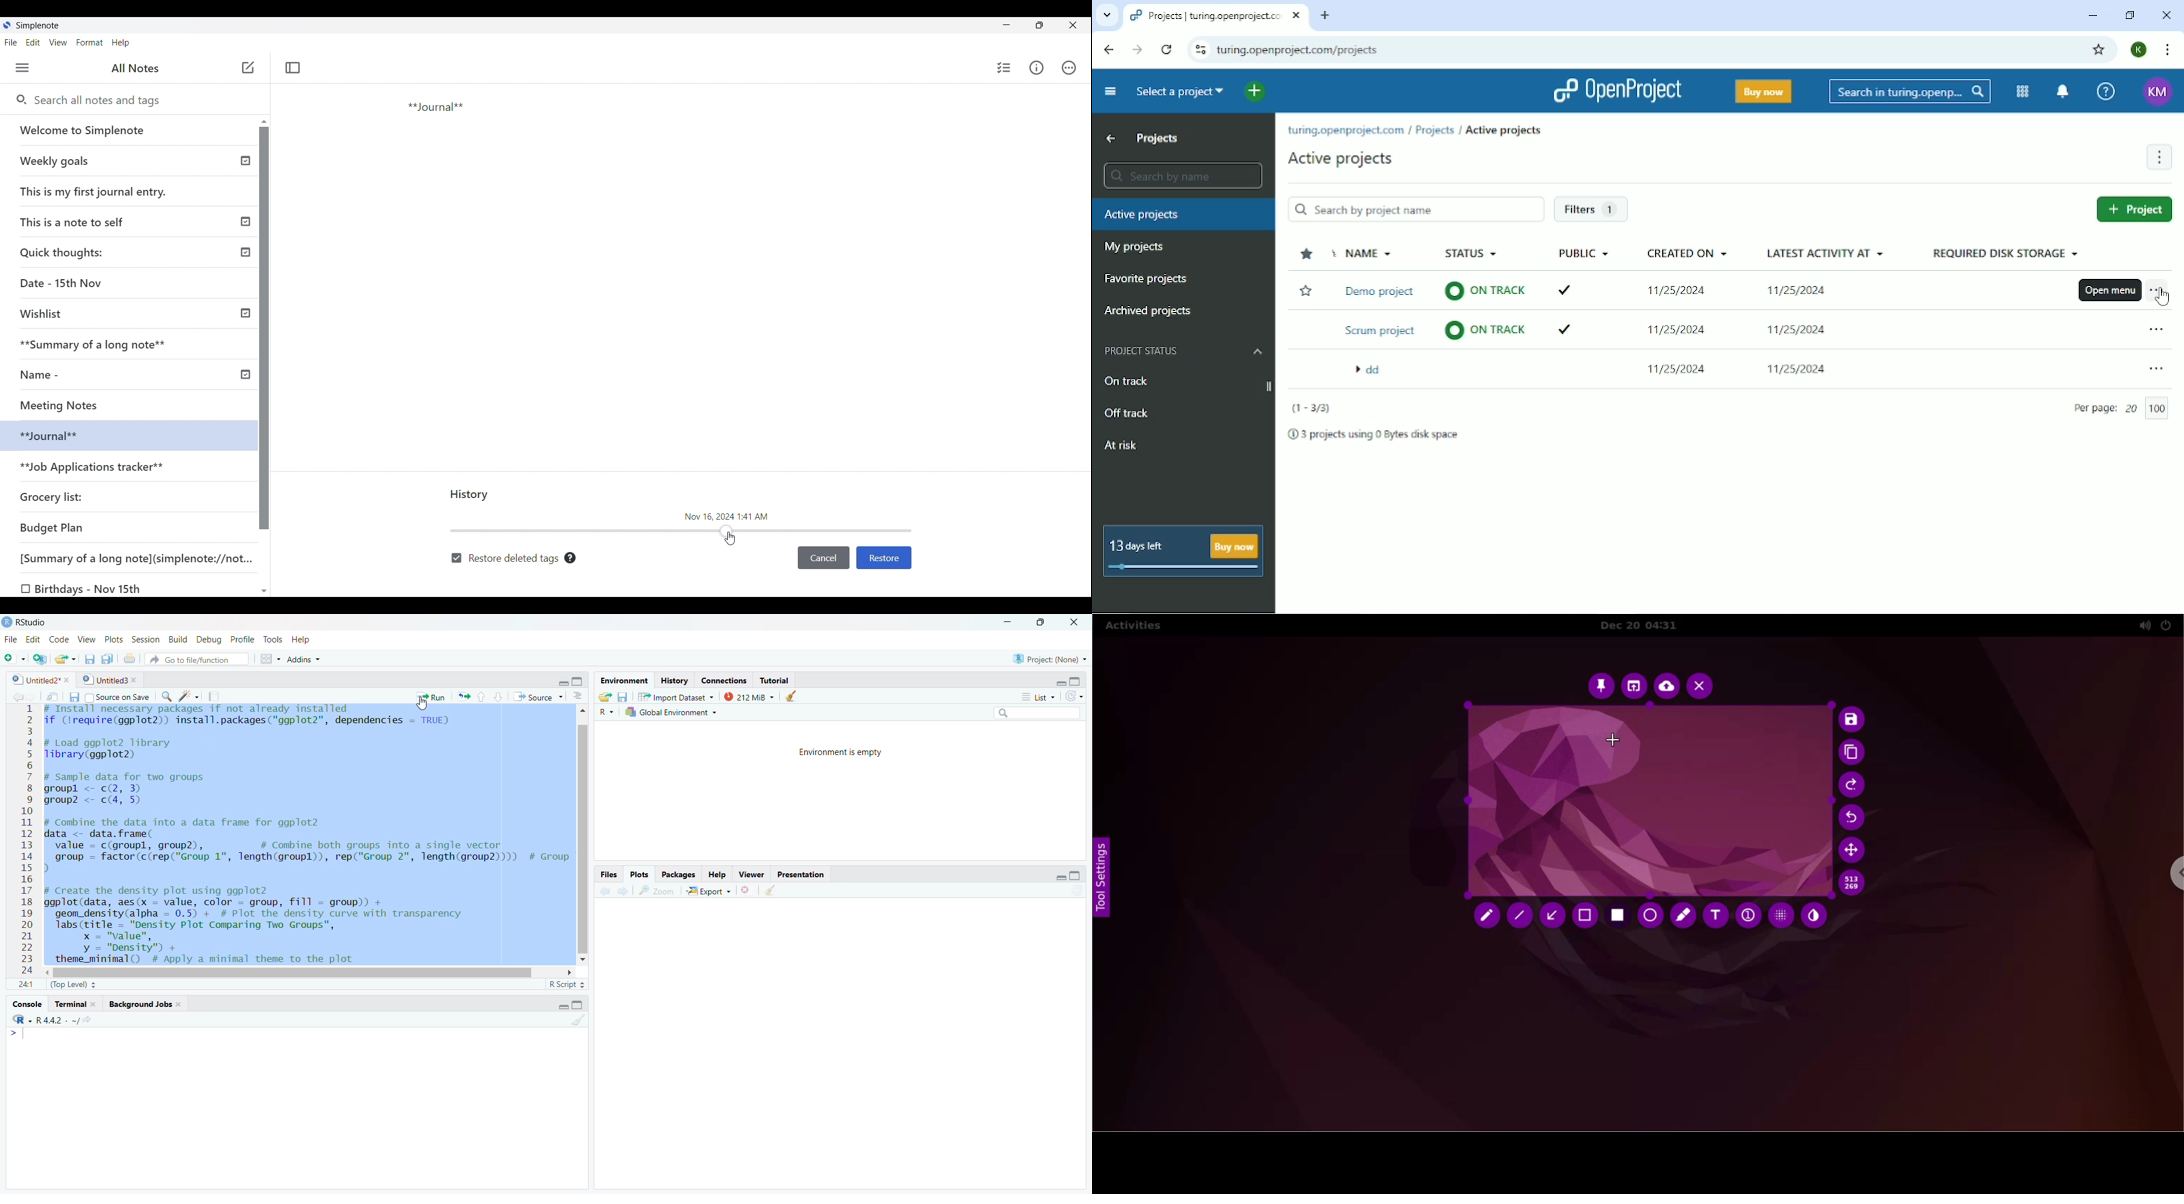 Image resolution: width=2184 pixels, height=1204 pixels. What do you see at coordinates (246, 268) in the screenshot?
I see `Published notes indicated by check icon` at bounding box center [246, 268].